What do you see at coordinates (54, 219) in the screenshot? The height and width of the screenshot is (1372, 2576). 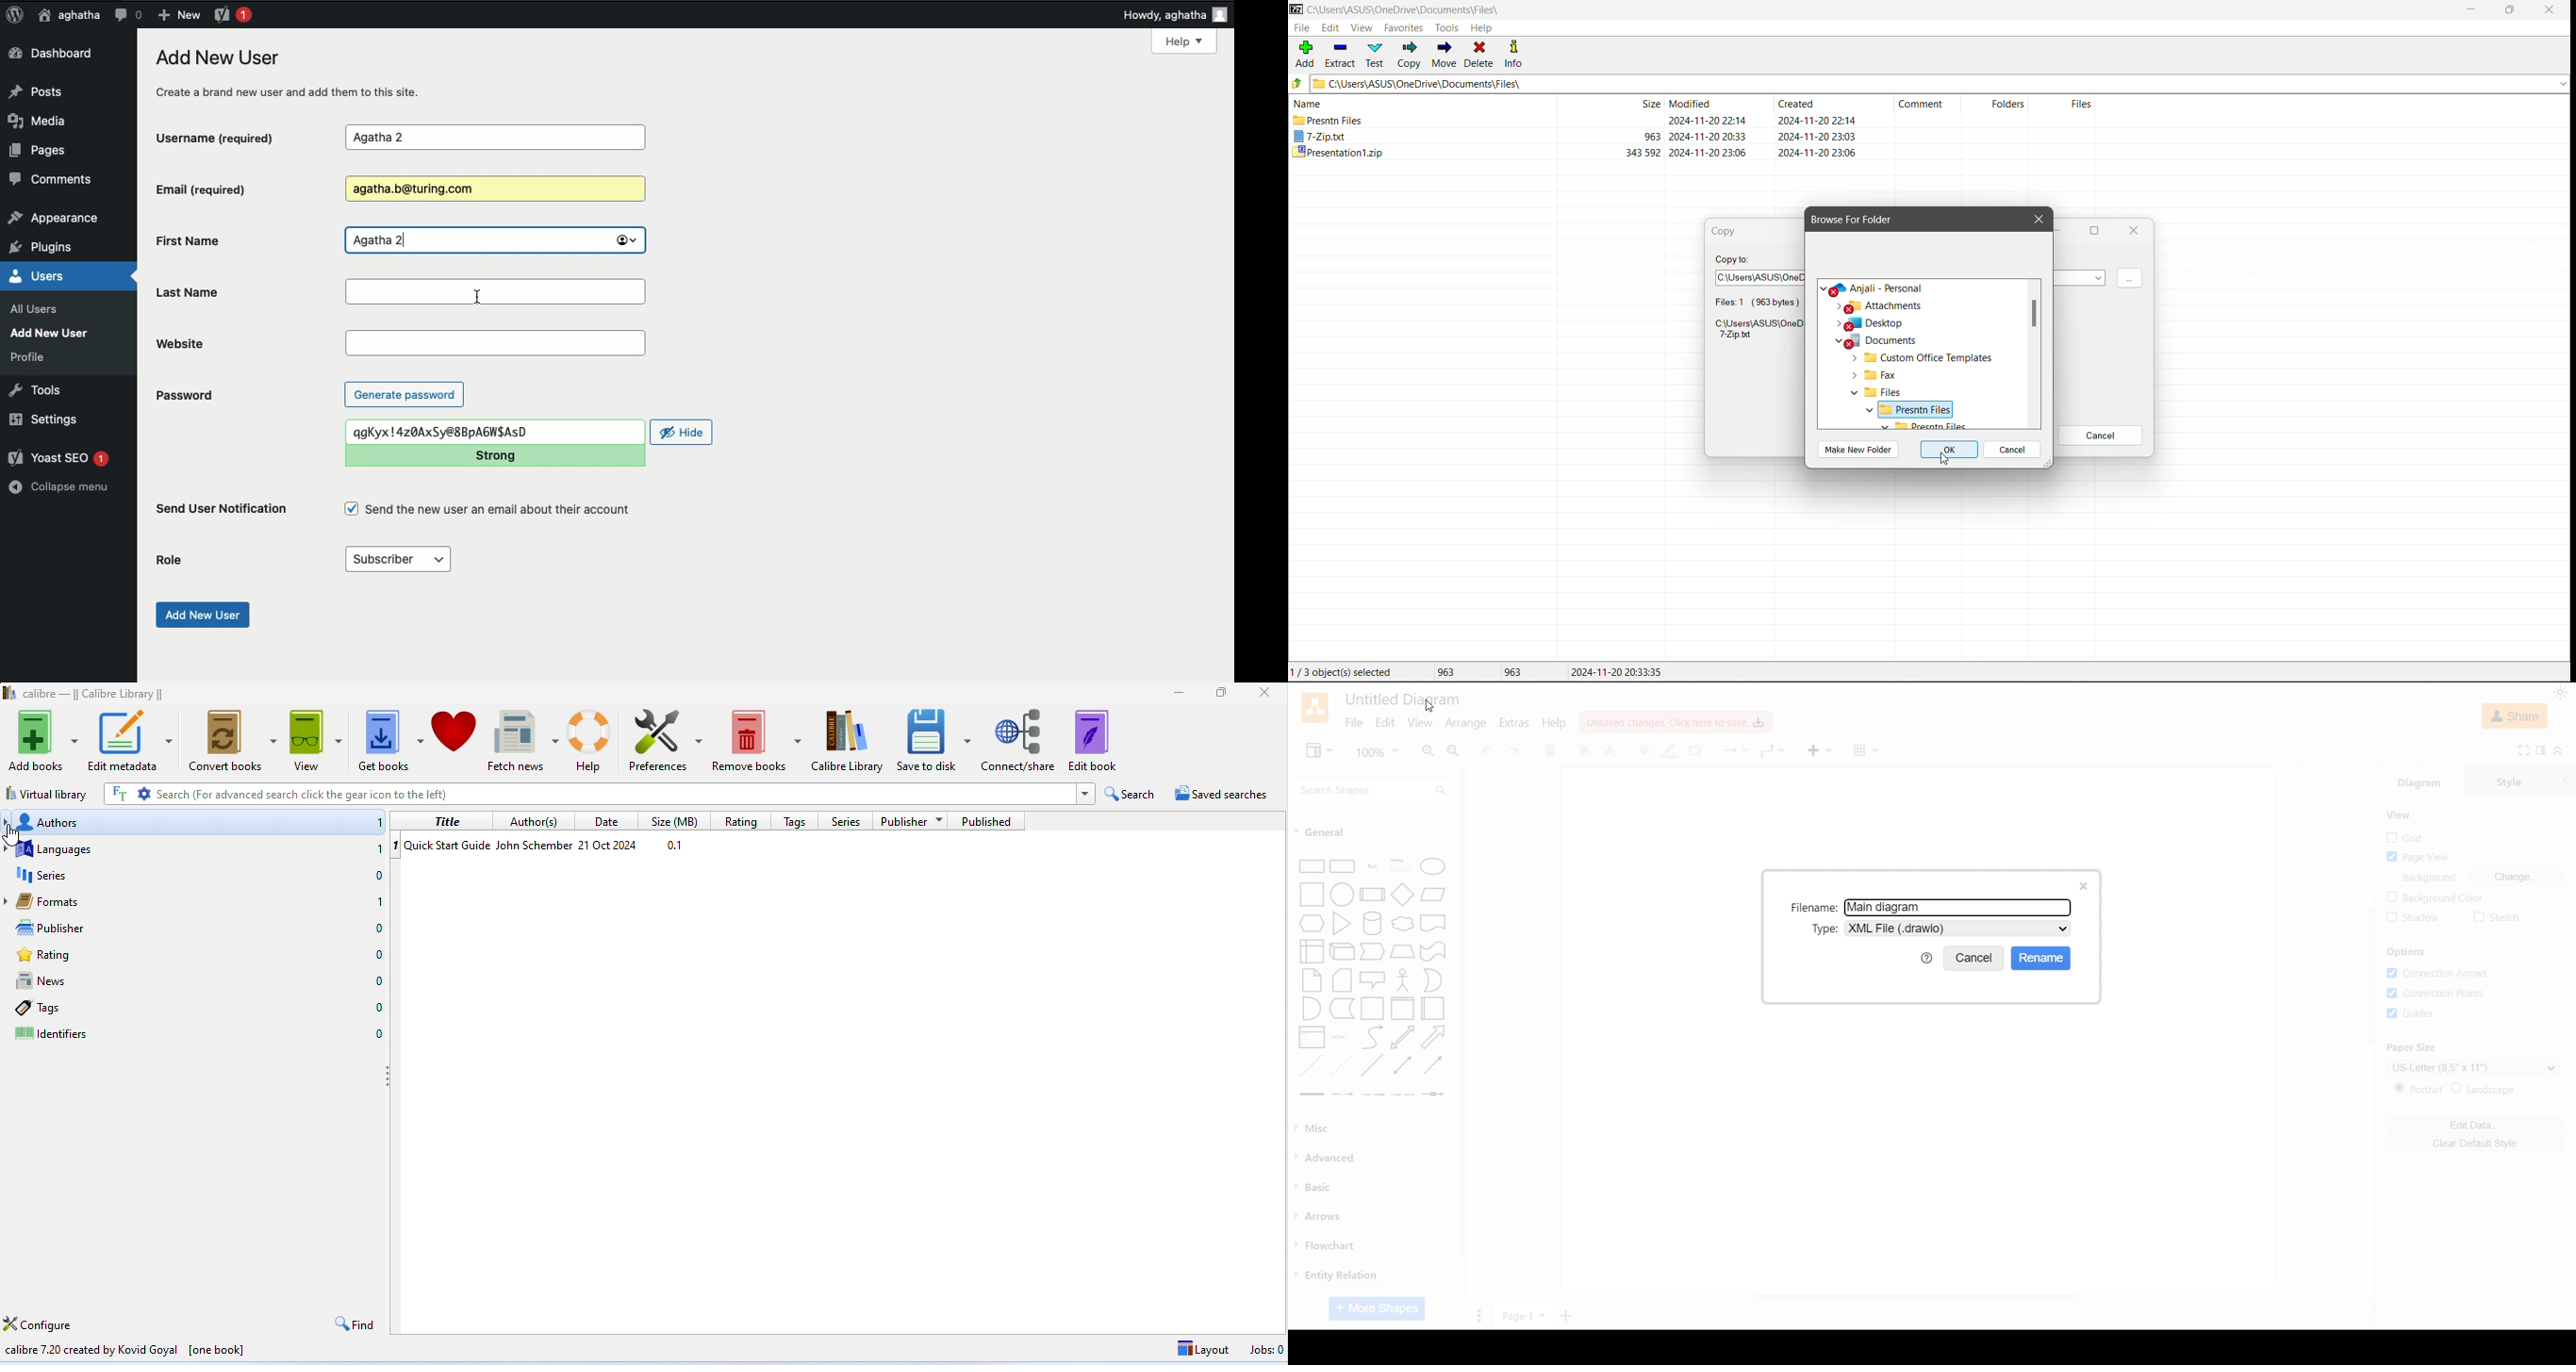 I see `appearance` at bounding box center [54, 219].